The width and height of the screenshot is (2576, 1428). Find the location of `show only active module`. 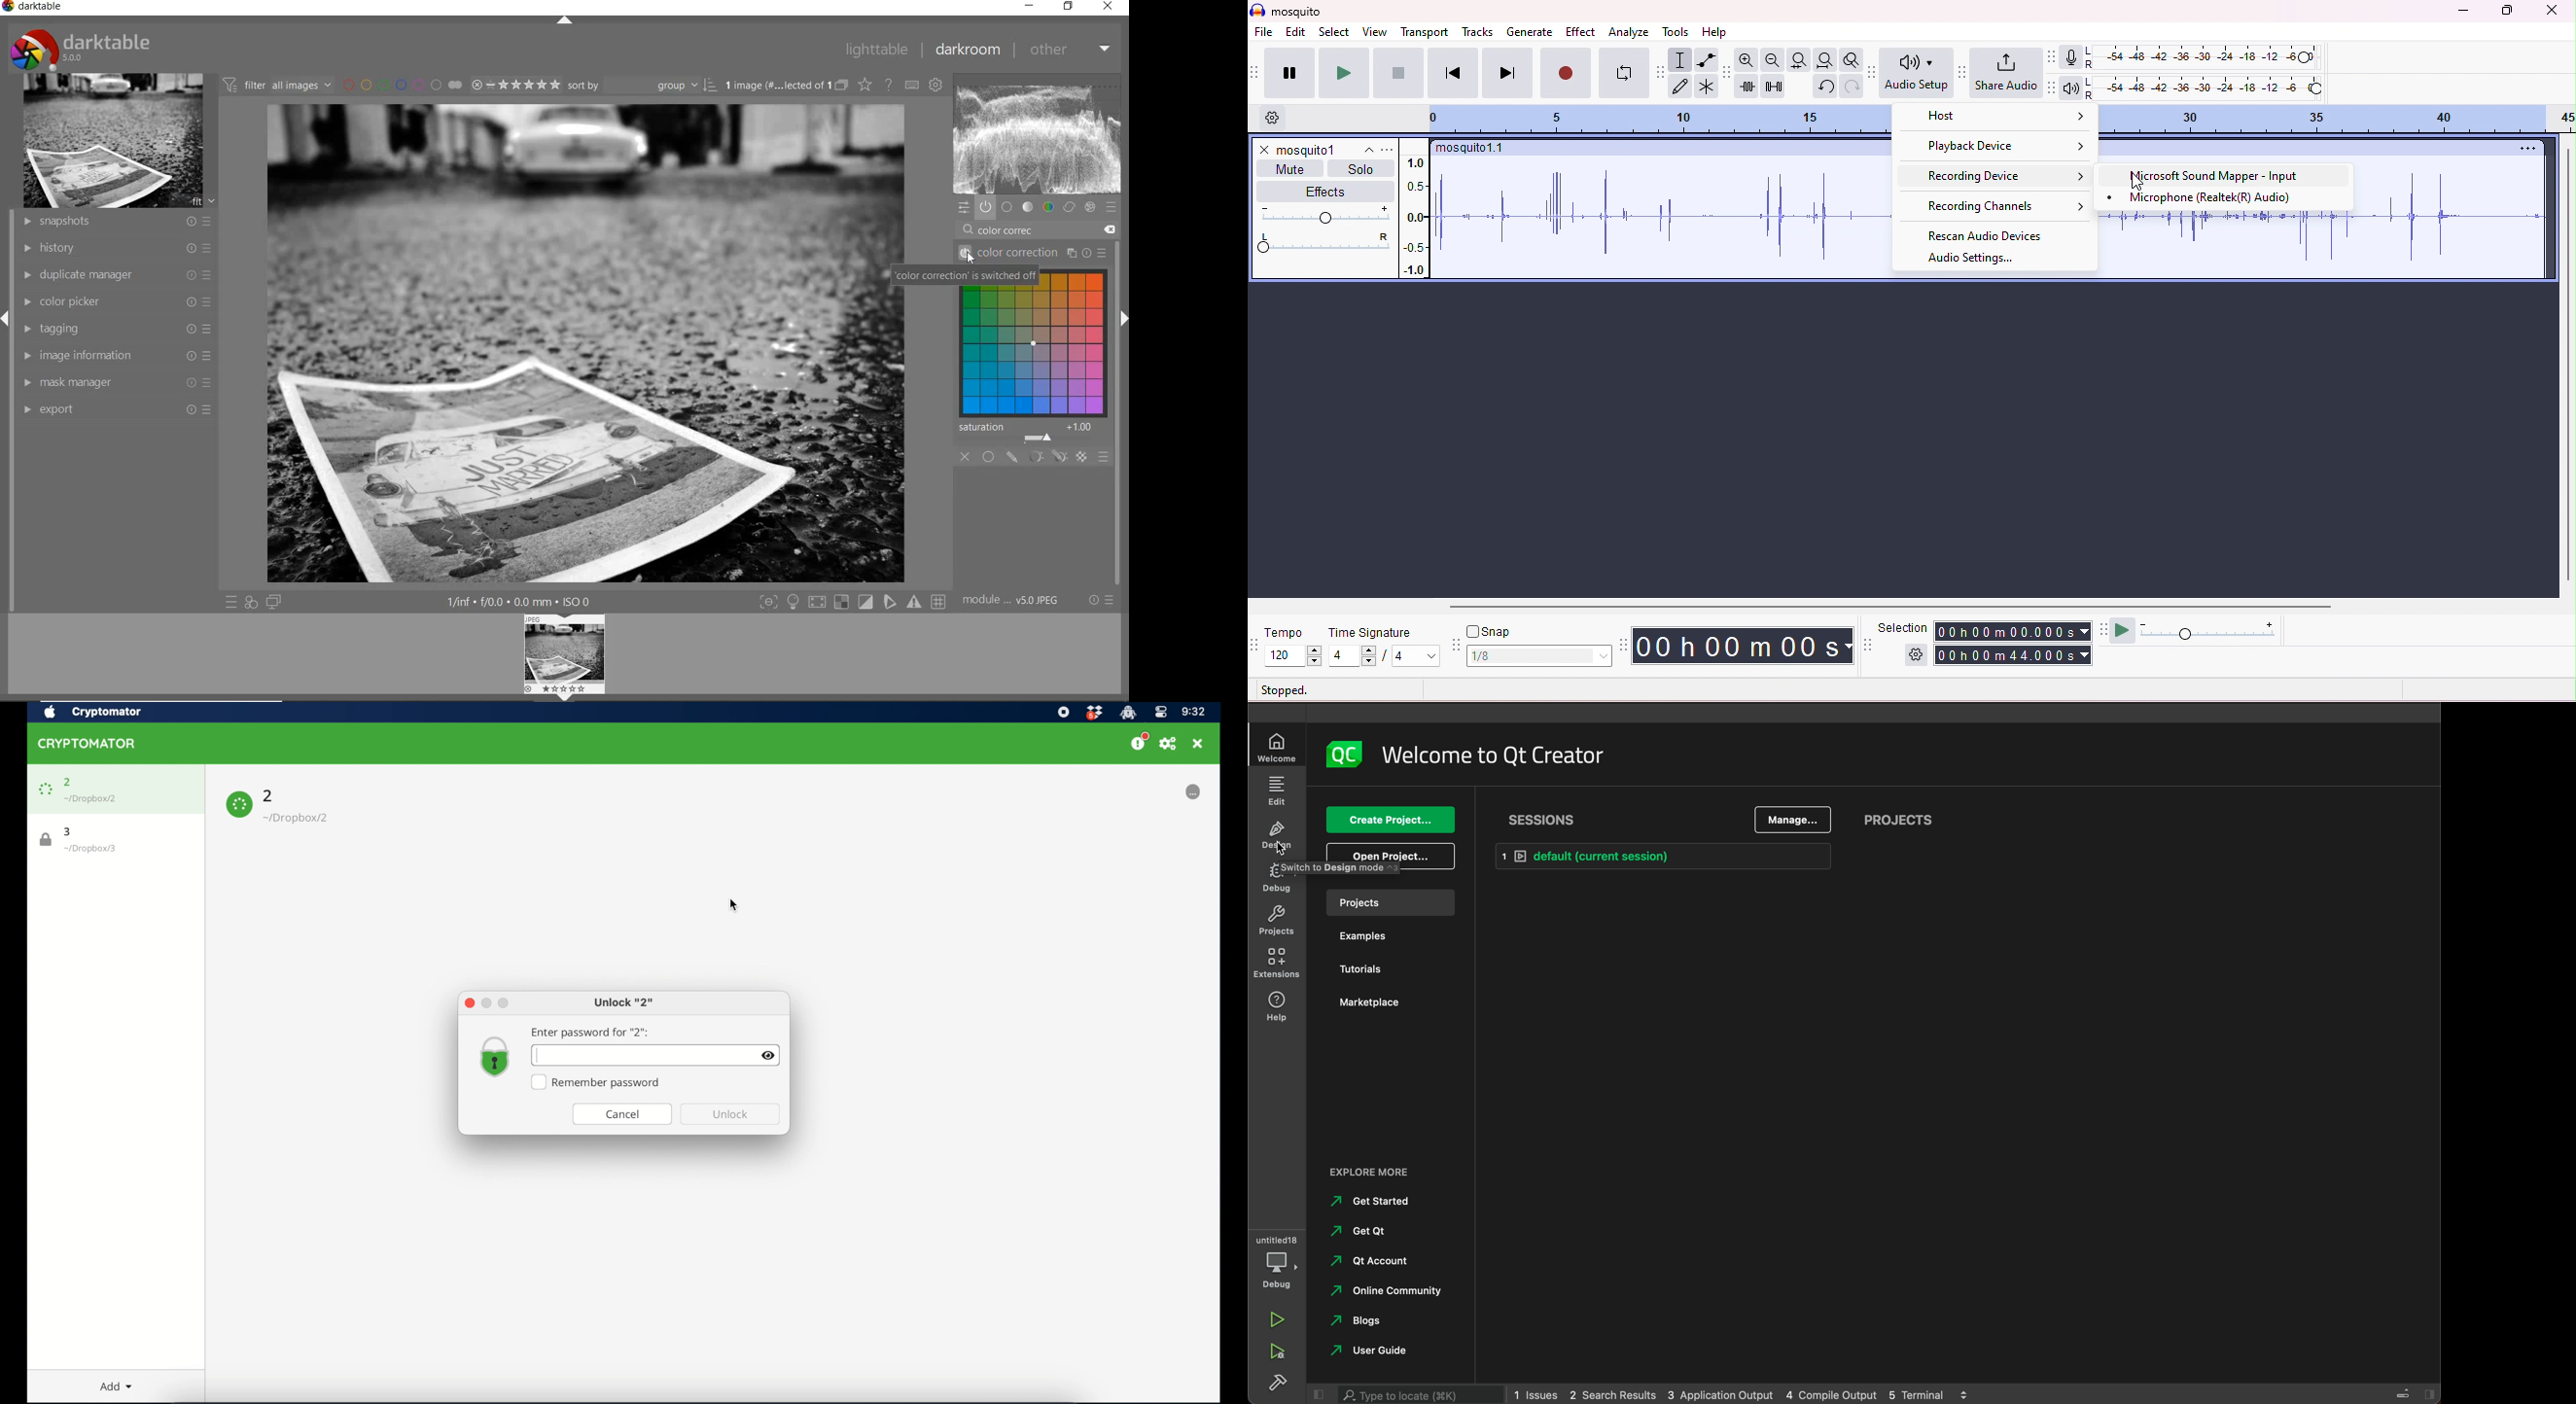

show only active module is located at coordinates (987, 208).